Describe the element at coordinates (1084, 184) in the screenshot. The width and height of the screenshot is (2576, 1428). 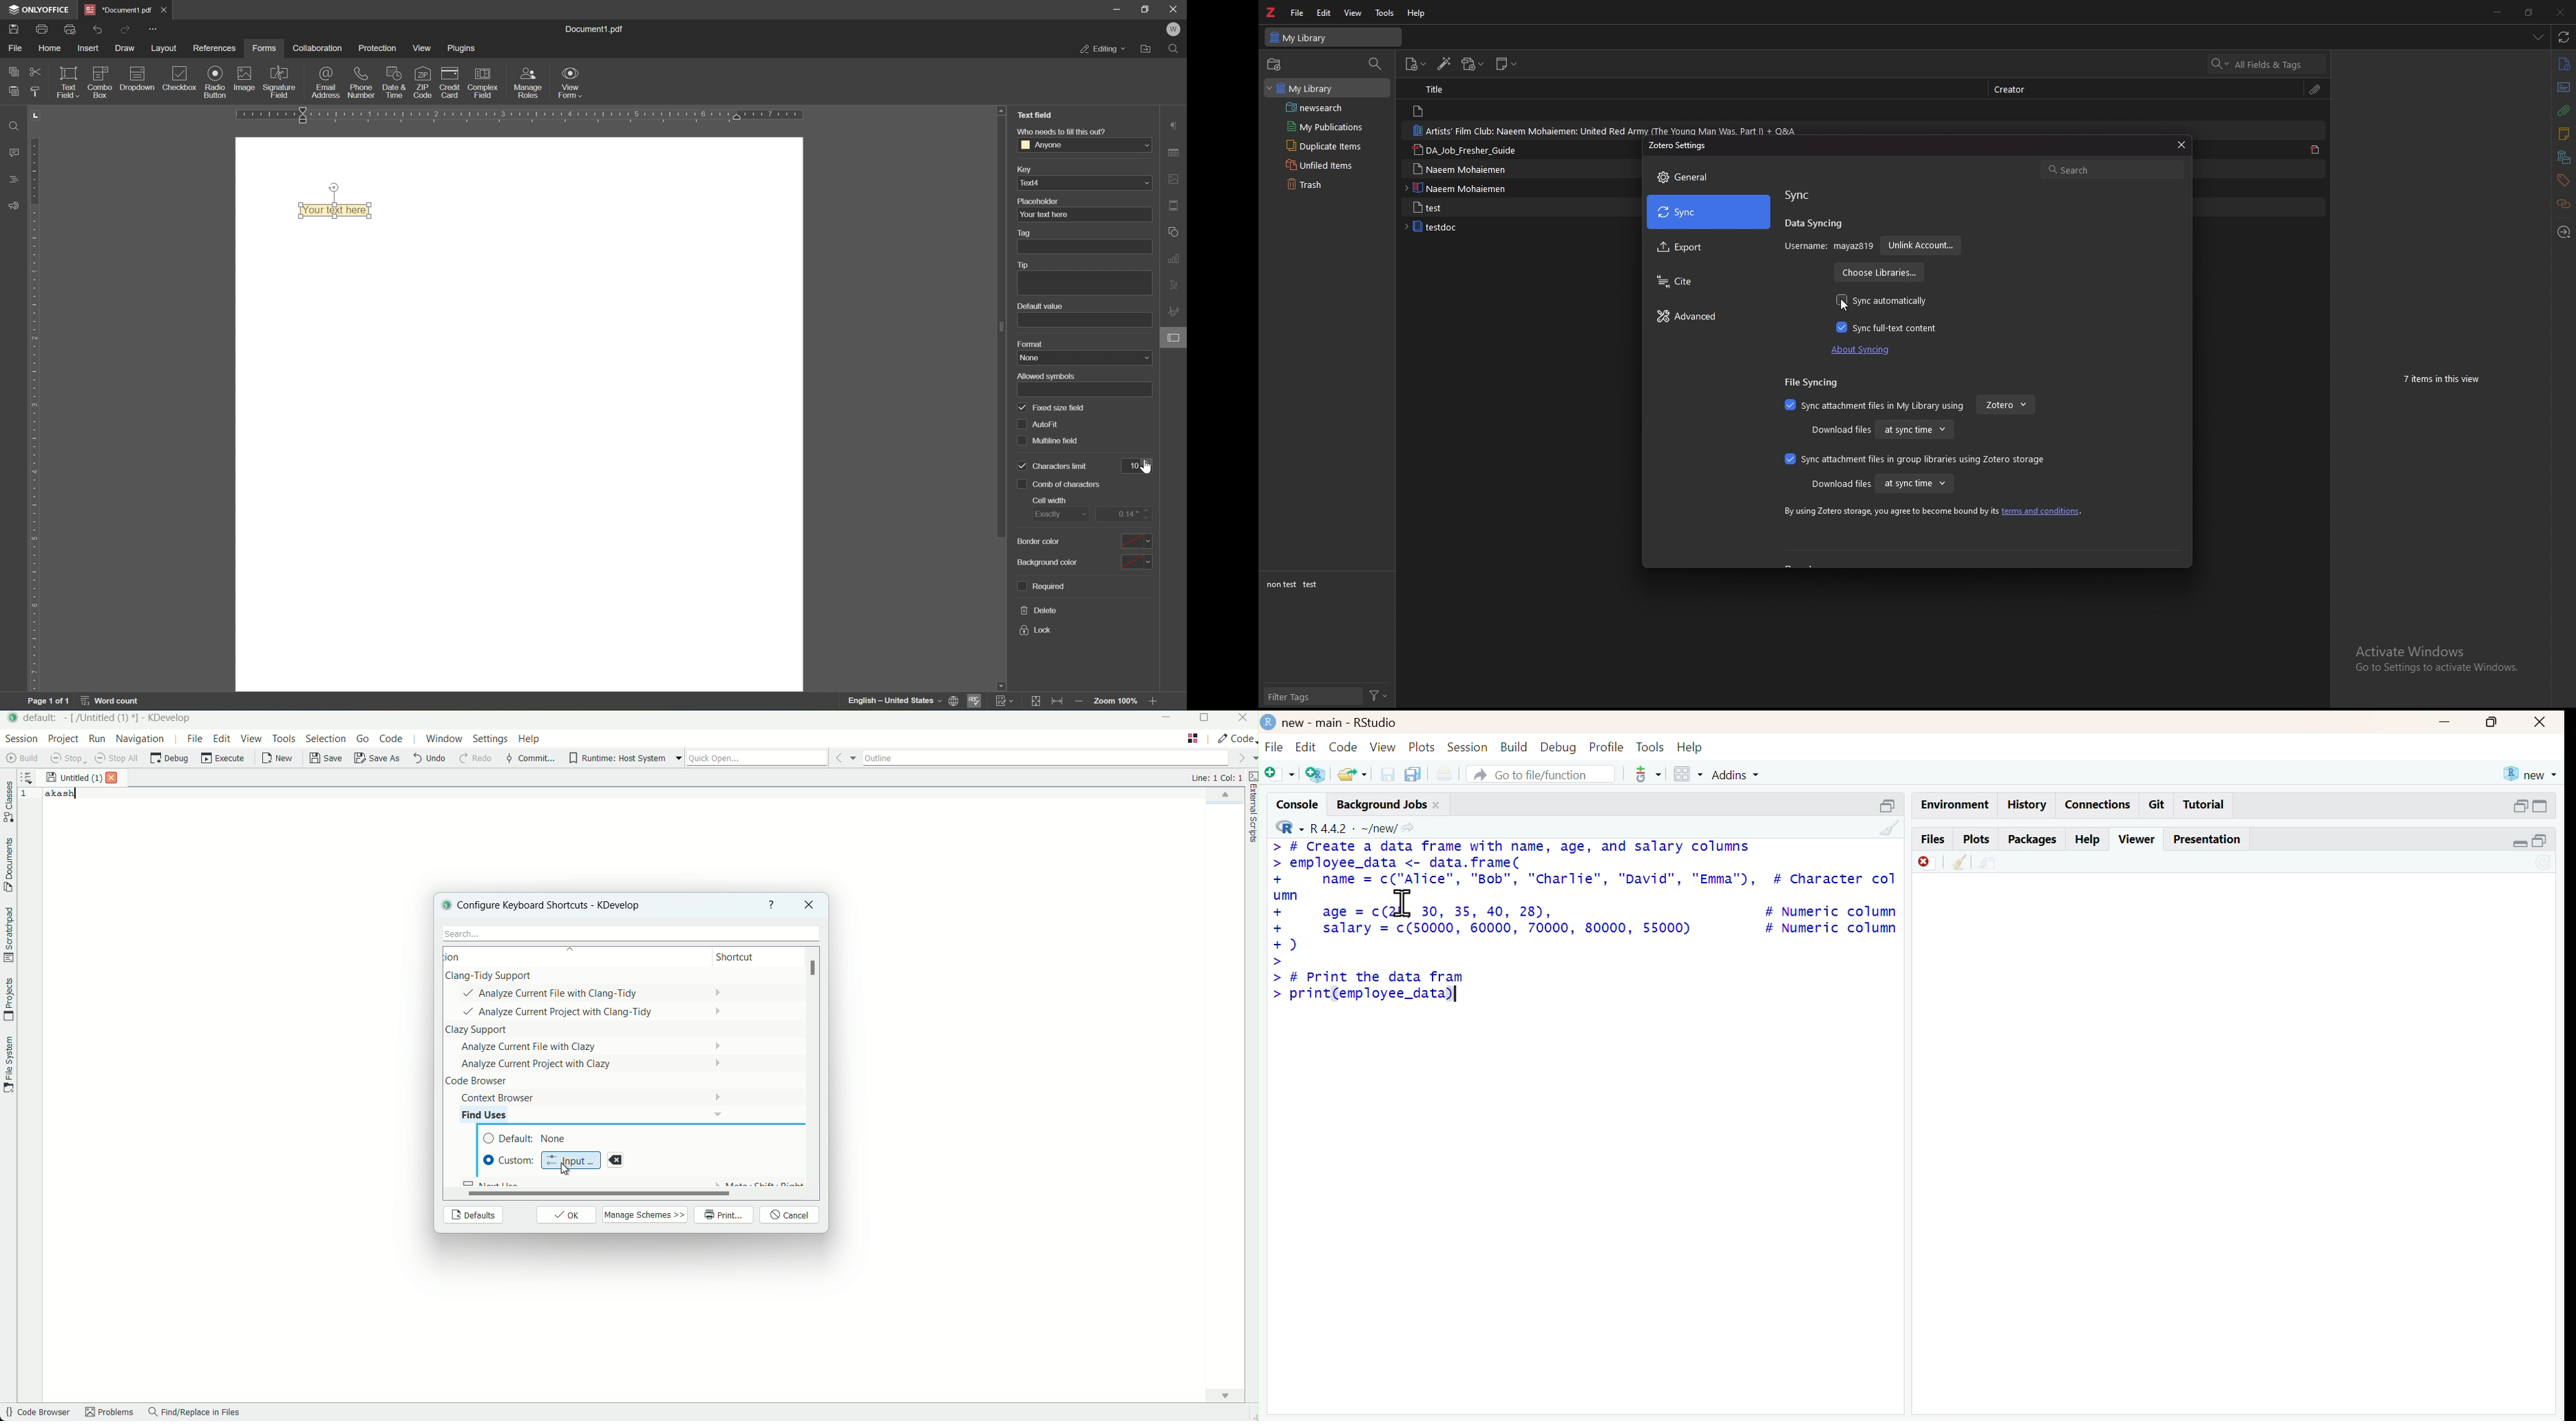
I see `text4` at that location.